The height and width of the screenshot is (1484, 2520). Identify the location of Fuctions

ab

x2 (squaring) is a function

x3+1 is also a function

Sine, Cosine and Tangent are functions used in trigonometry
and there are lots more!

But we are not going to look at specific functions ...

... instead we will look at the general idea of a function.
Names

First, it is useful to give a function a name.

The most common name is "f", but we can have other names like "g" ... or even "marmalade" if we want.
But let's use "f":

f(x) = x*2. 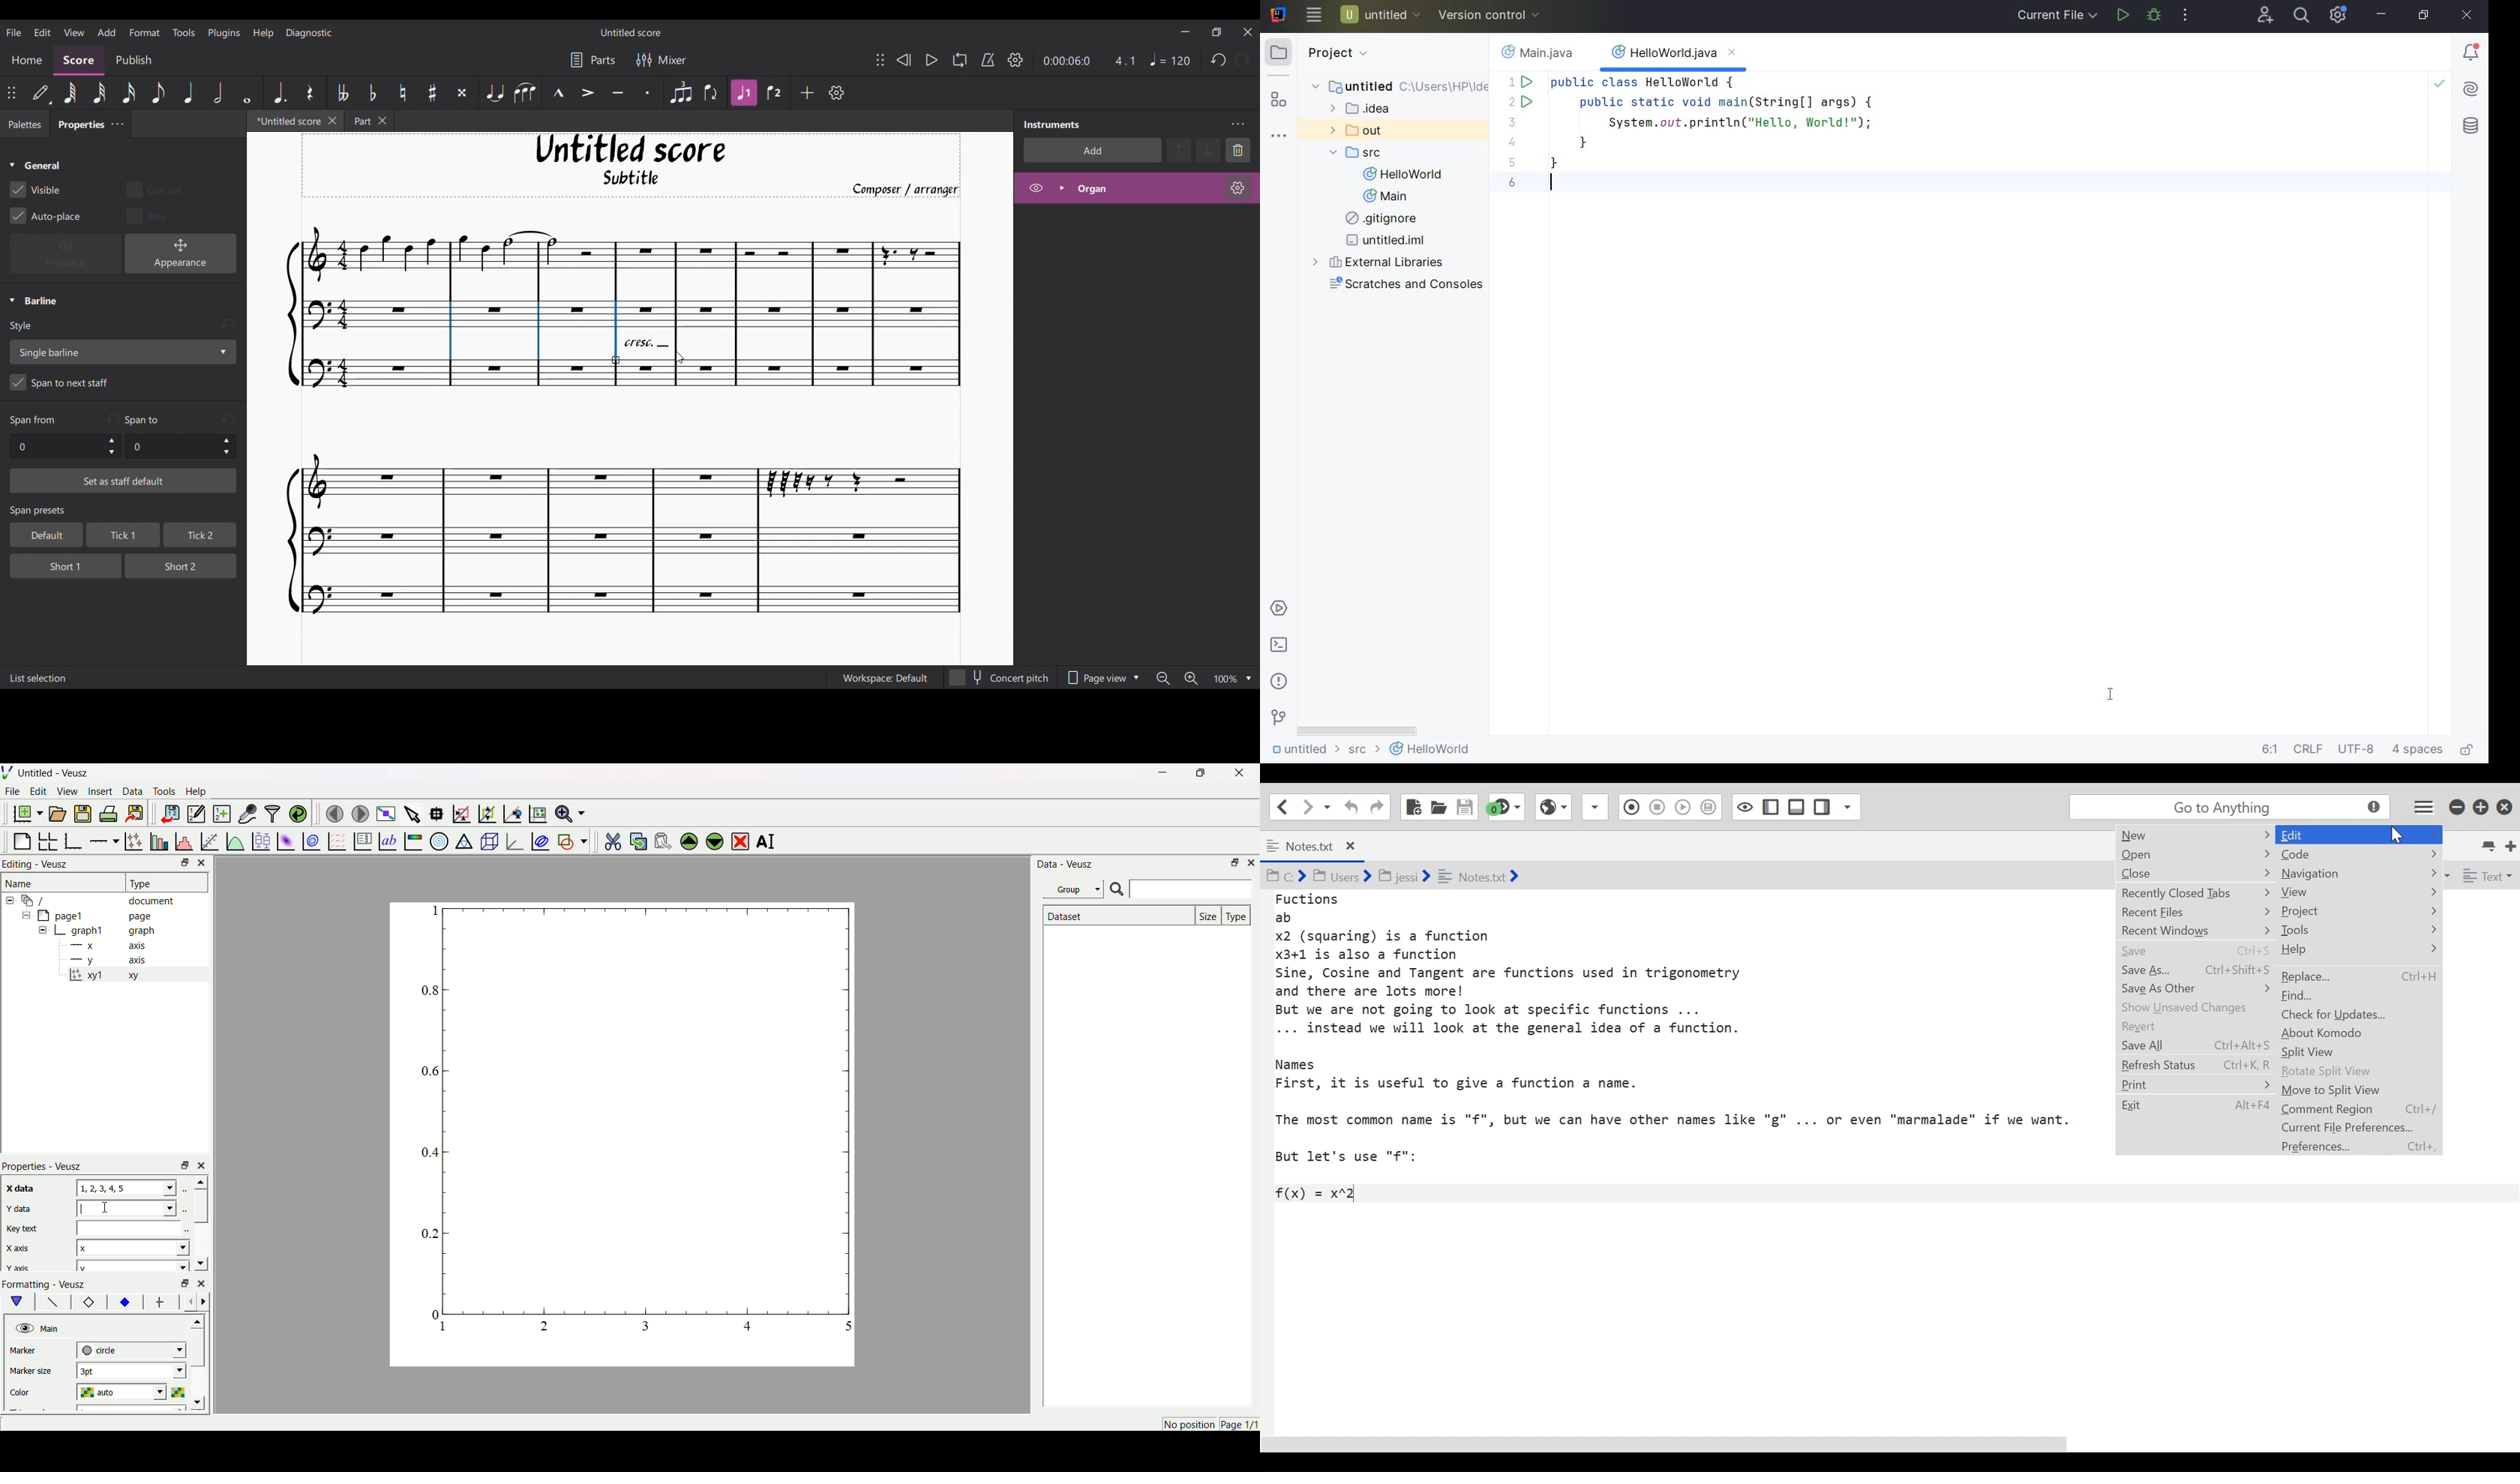
(1671, 1047).